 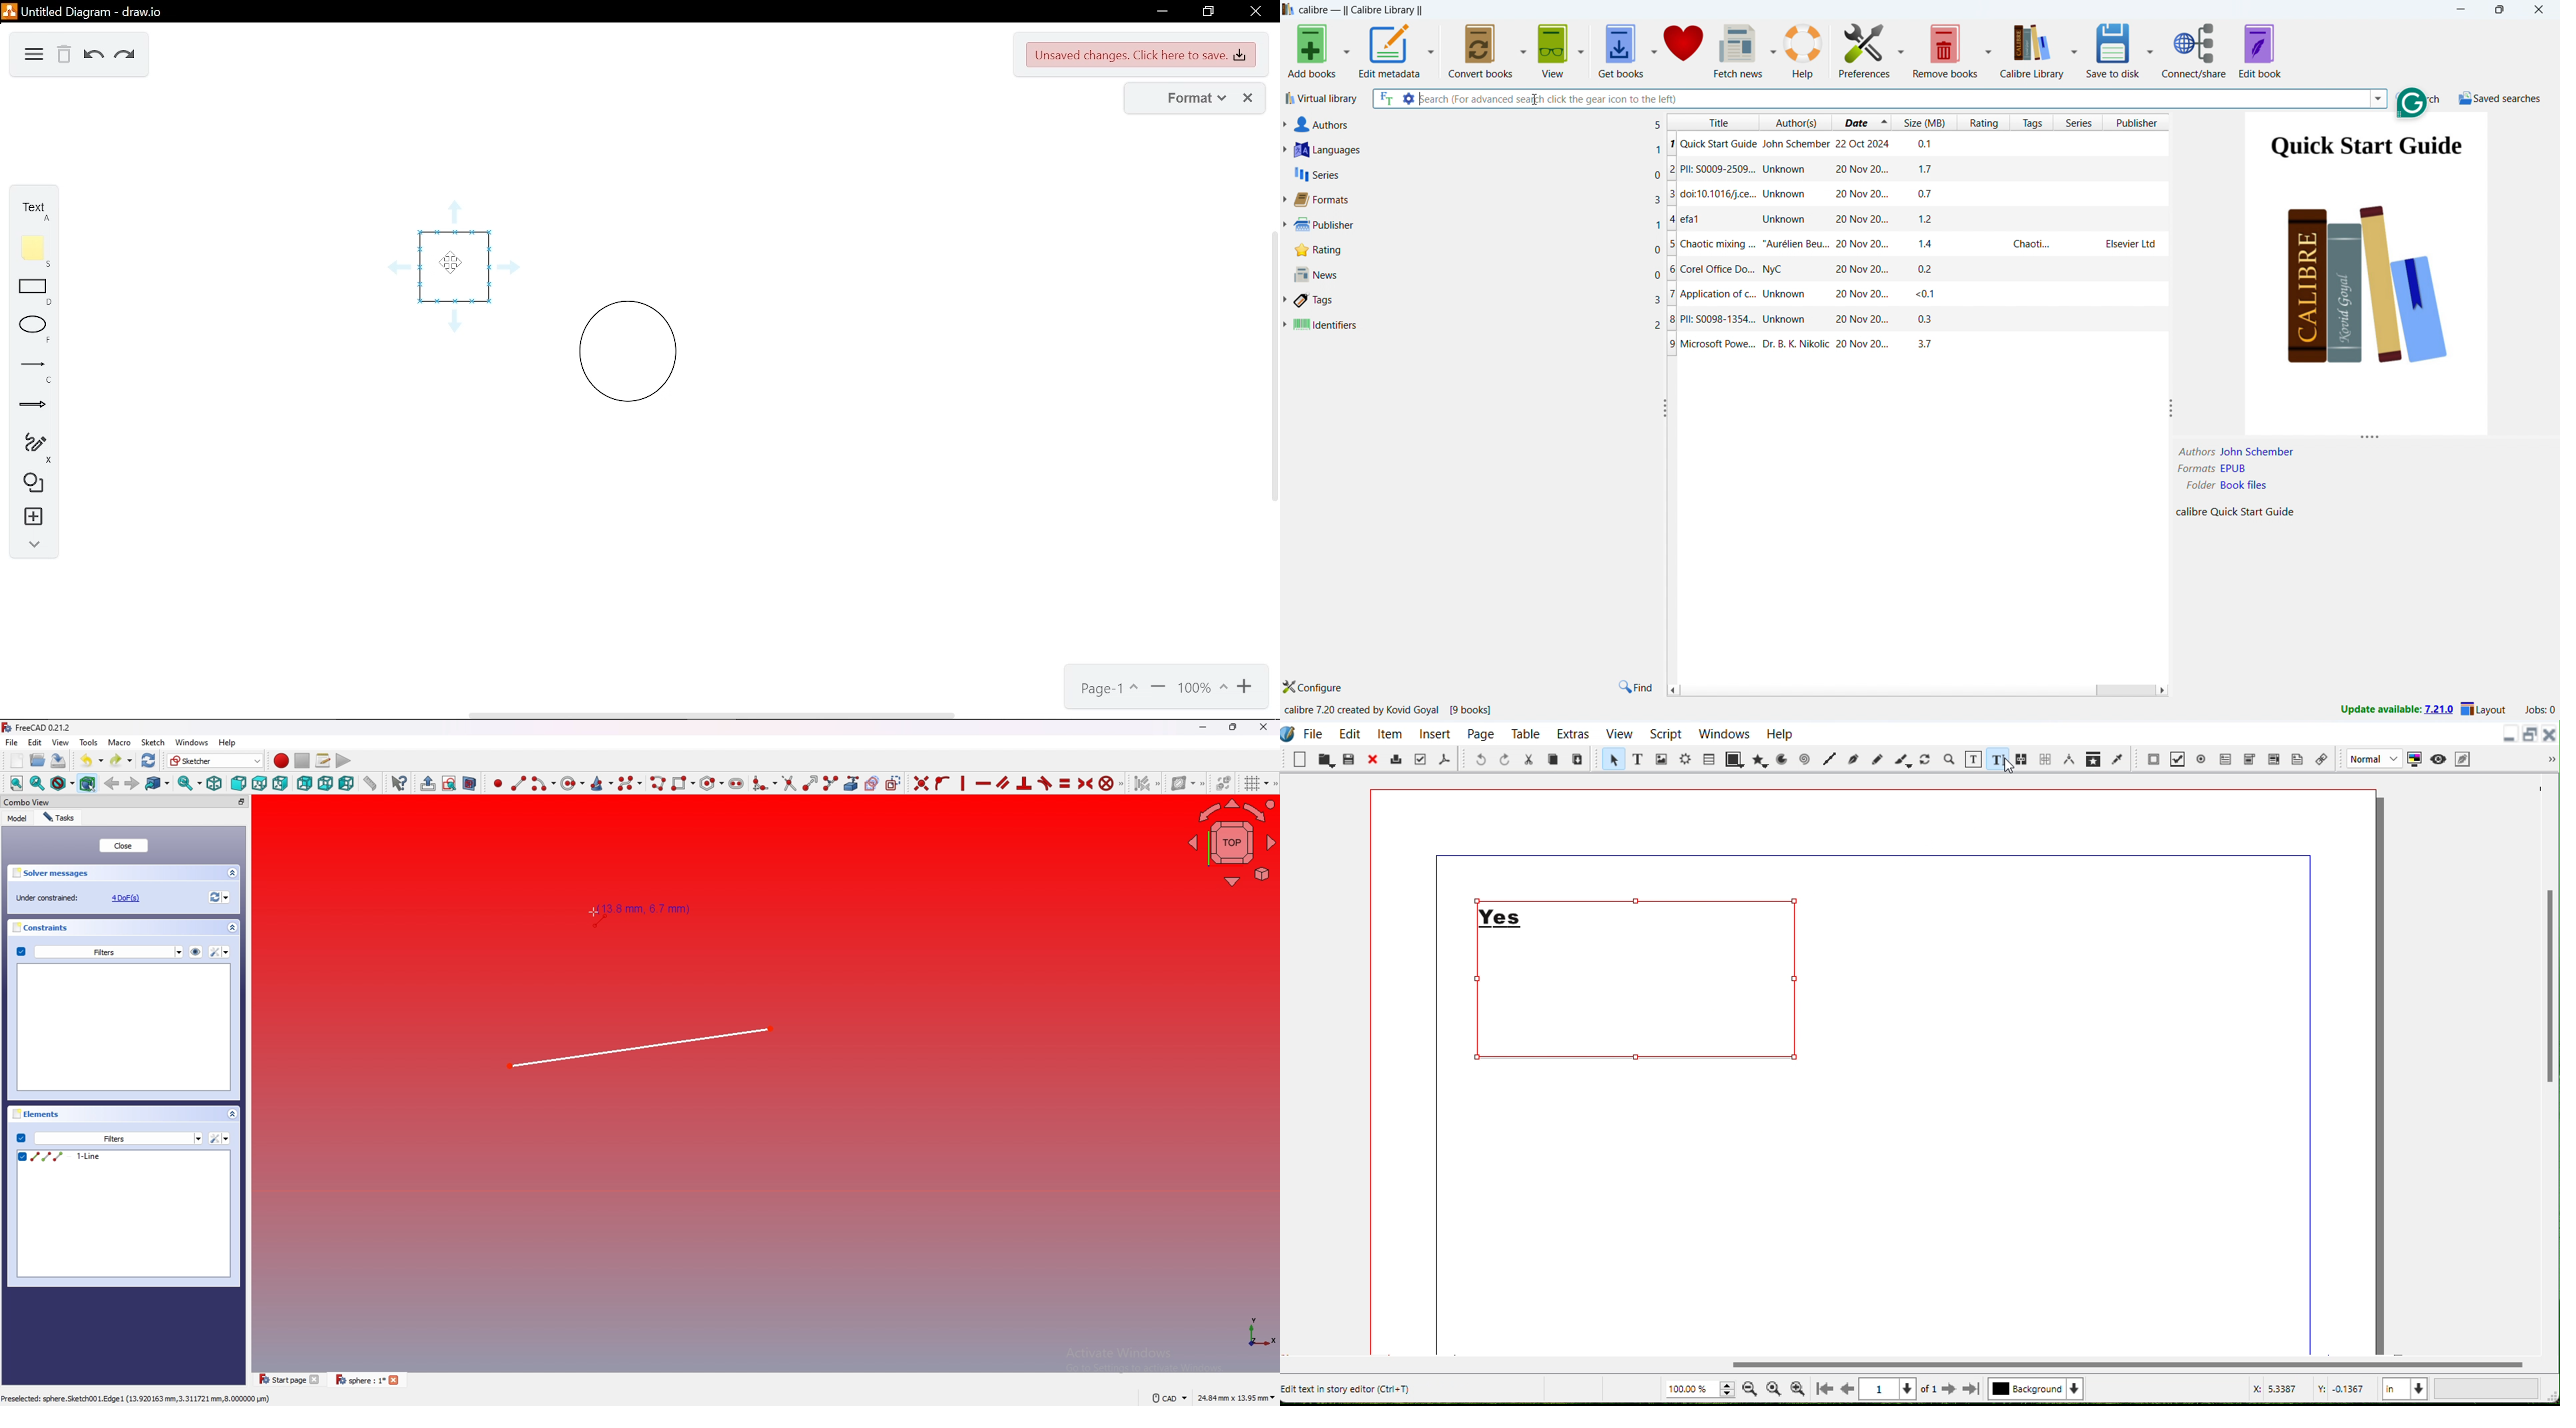 I want to click on Line 1, so click(x=643, y=1049).